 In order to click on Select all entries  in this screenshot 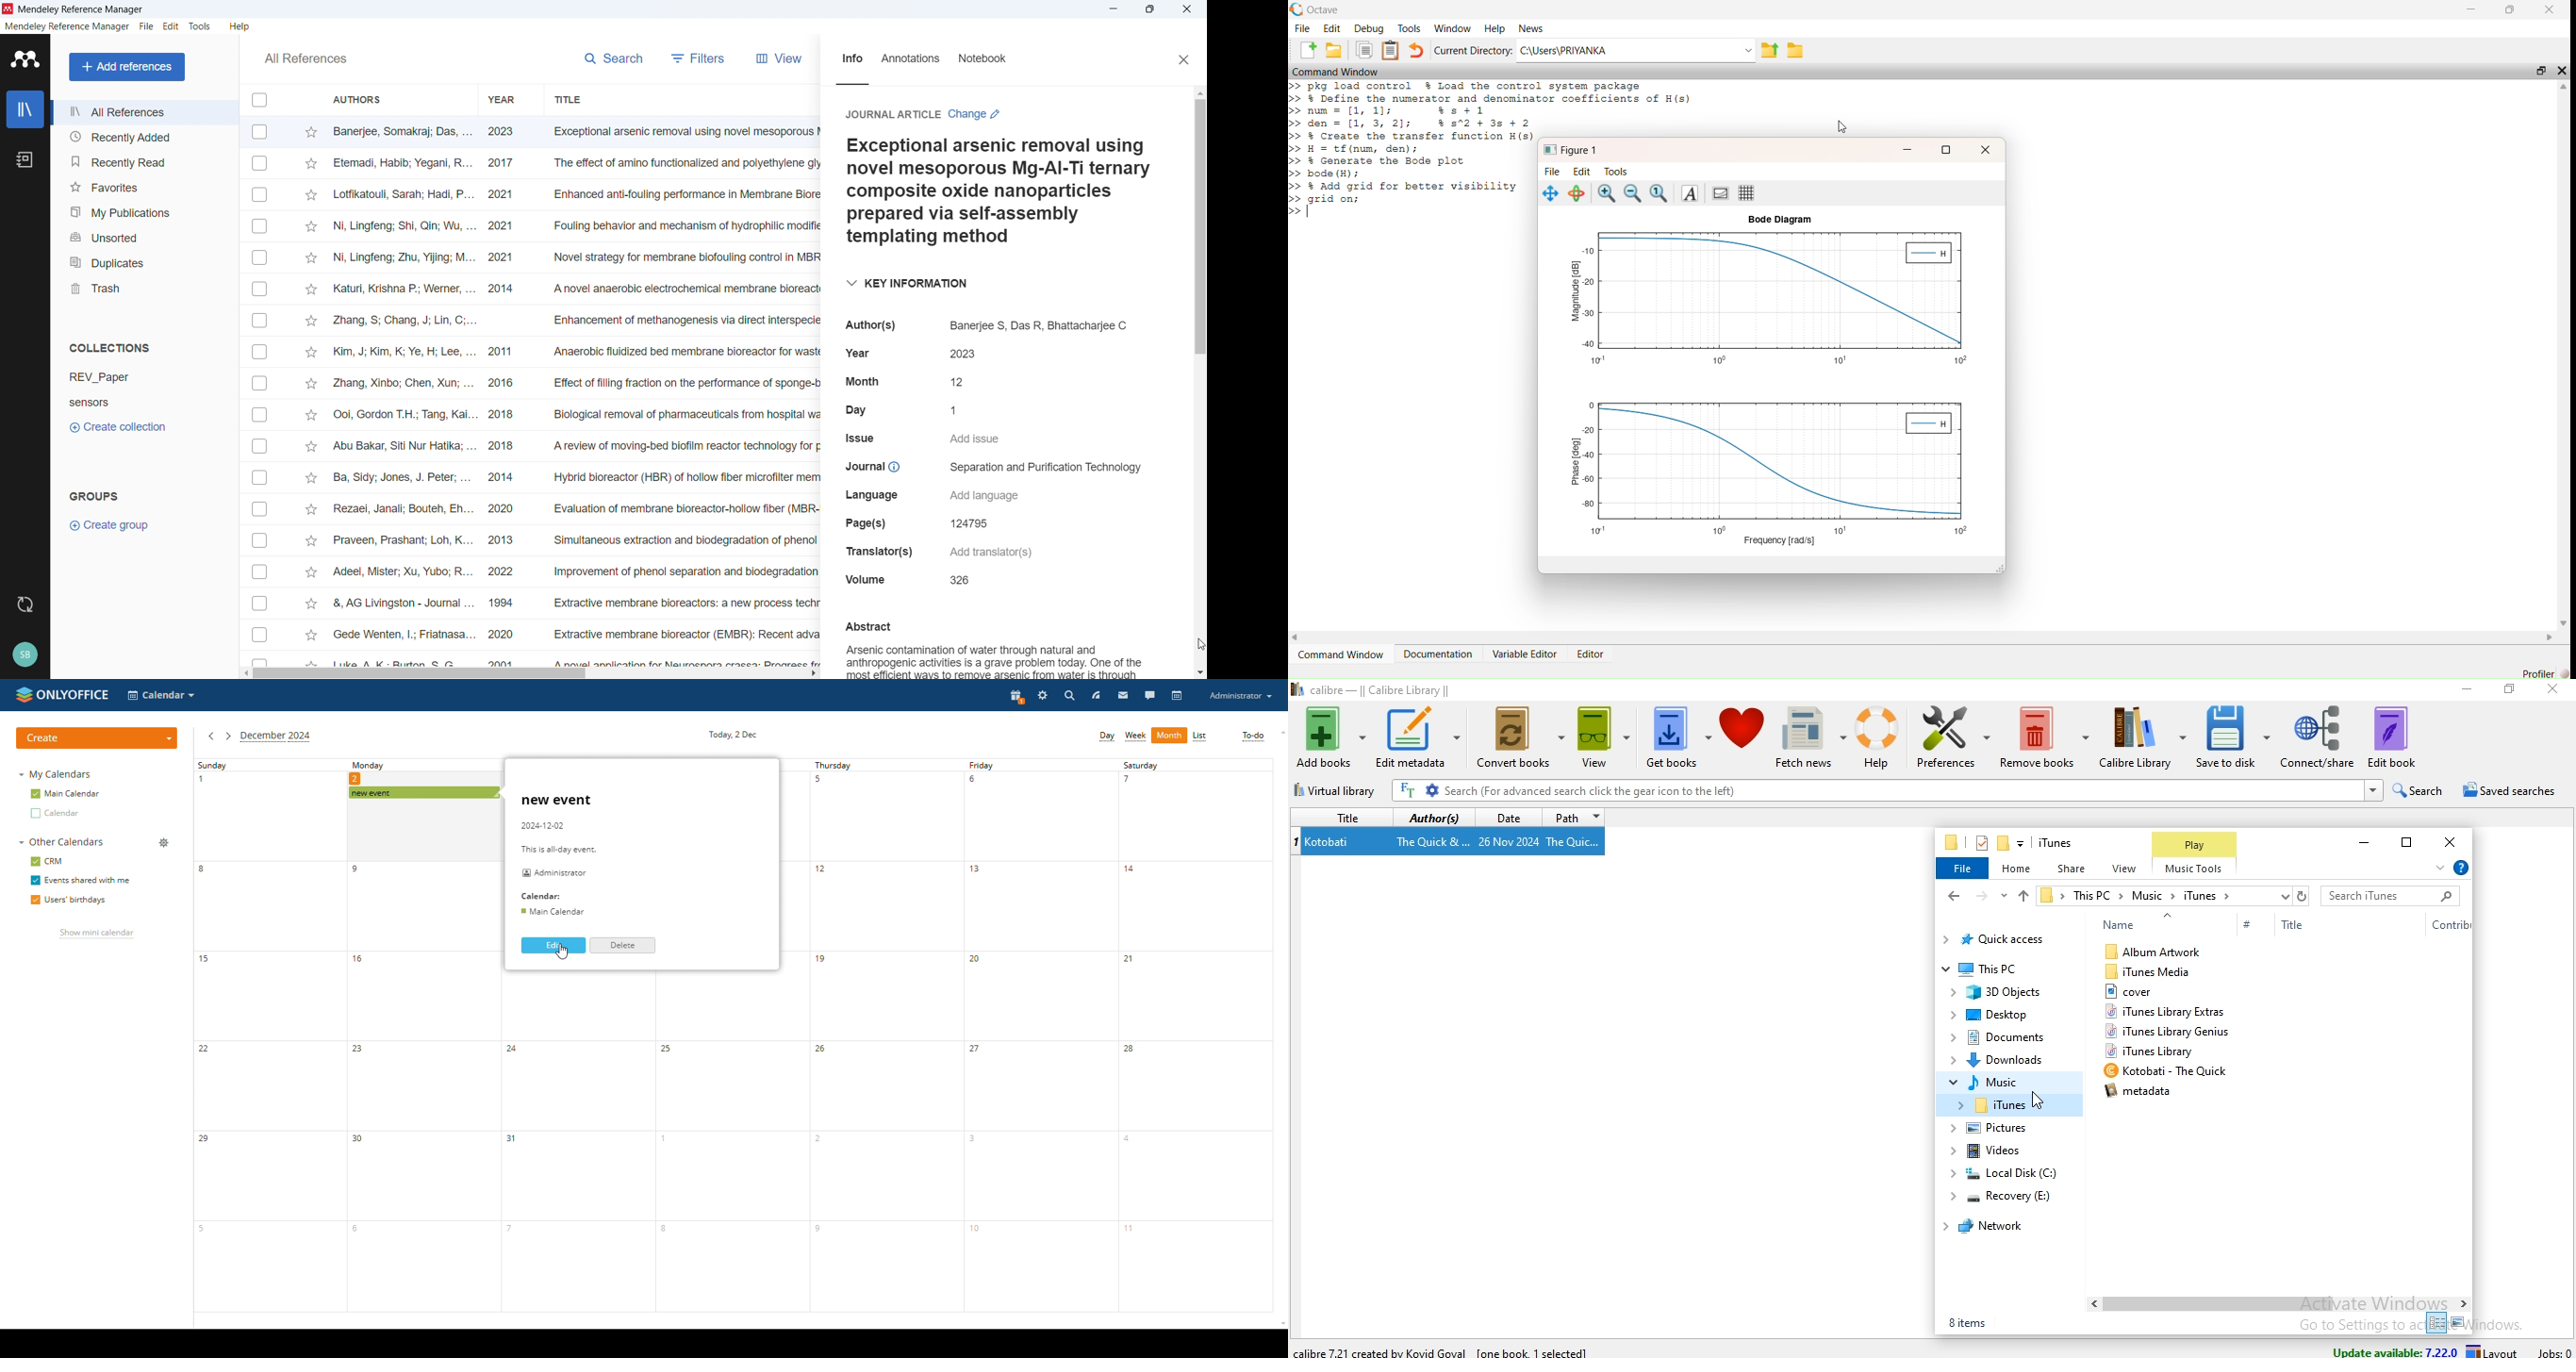, I will do `click(260, 101)`.